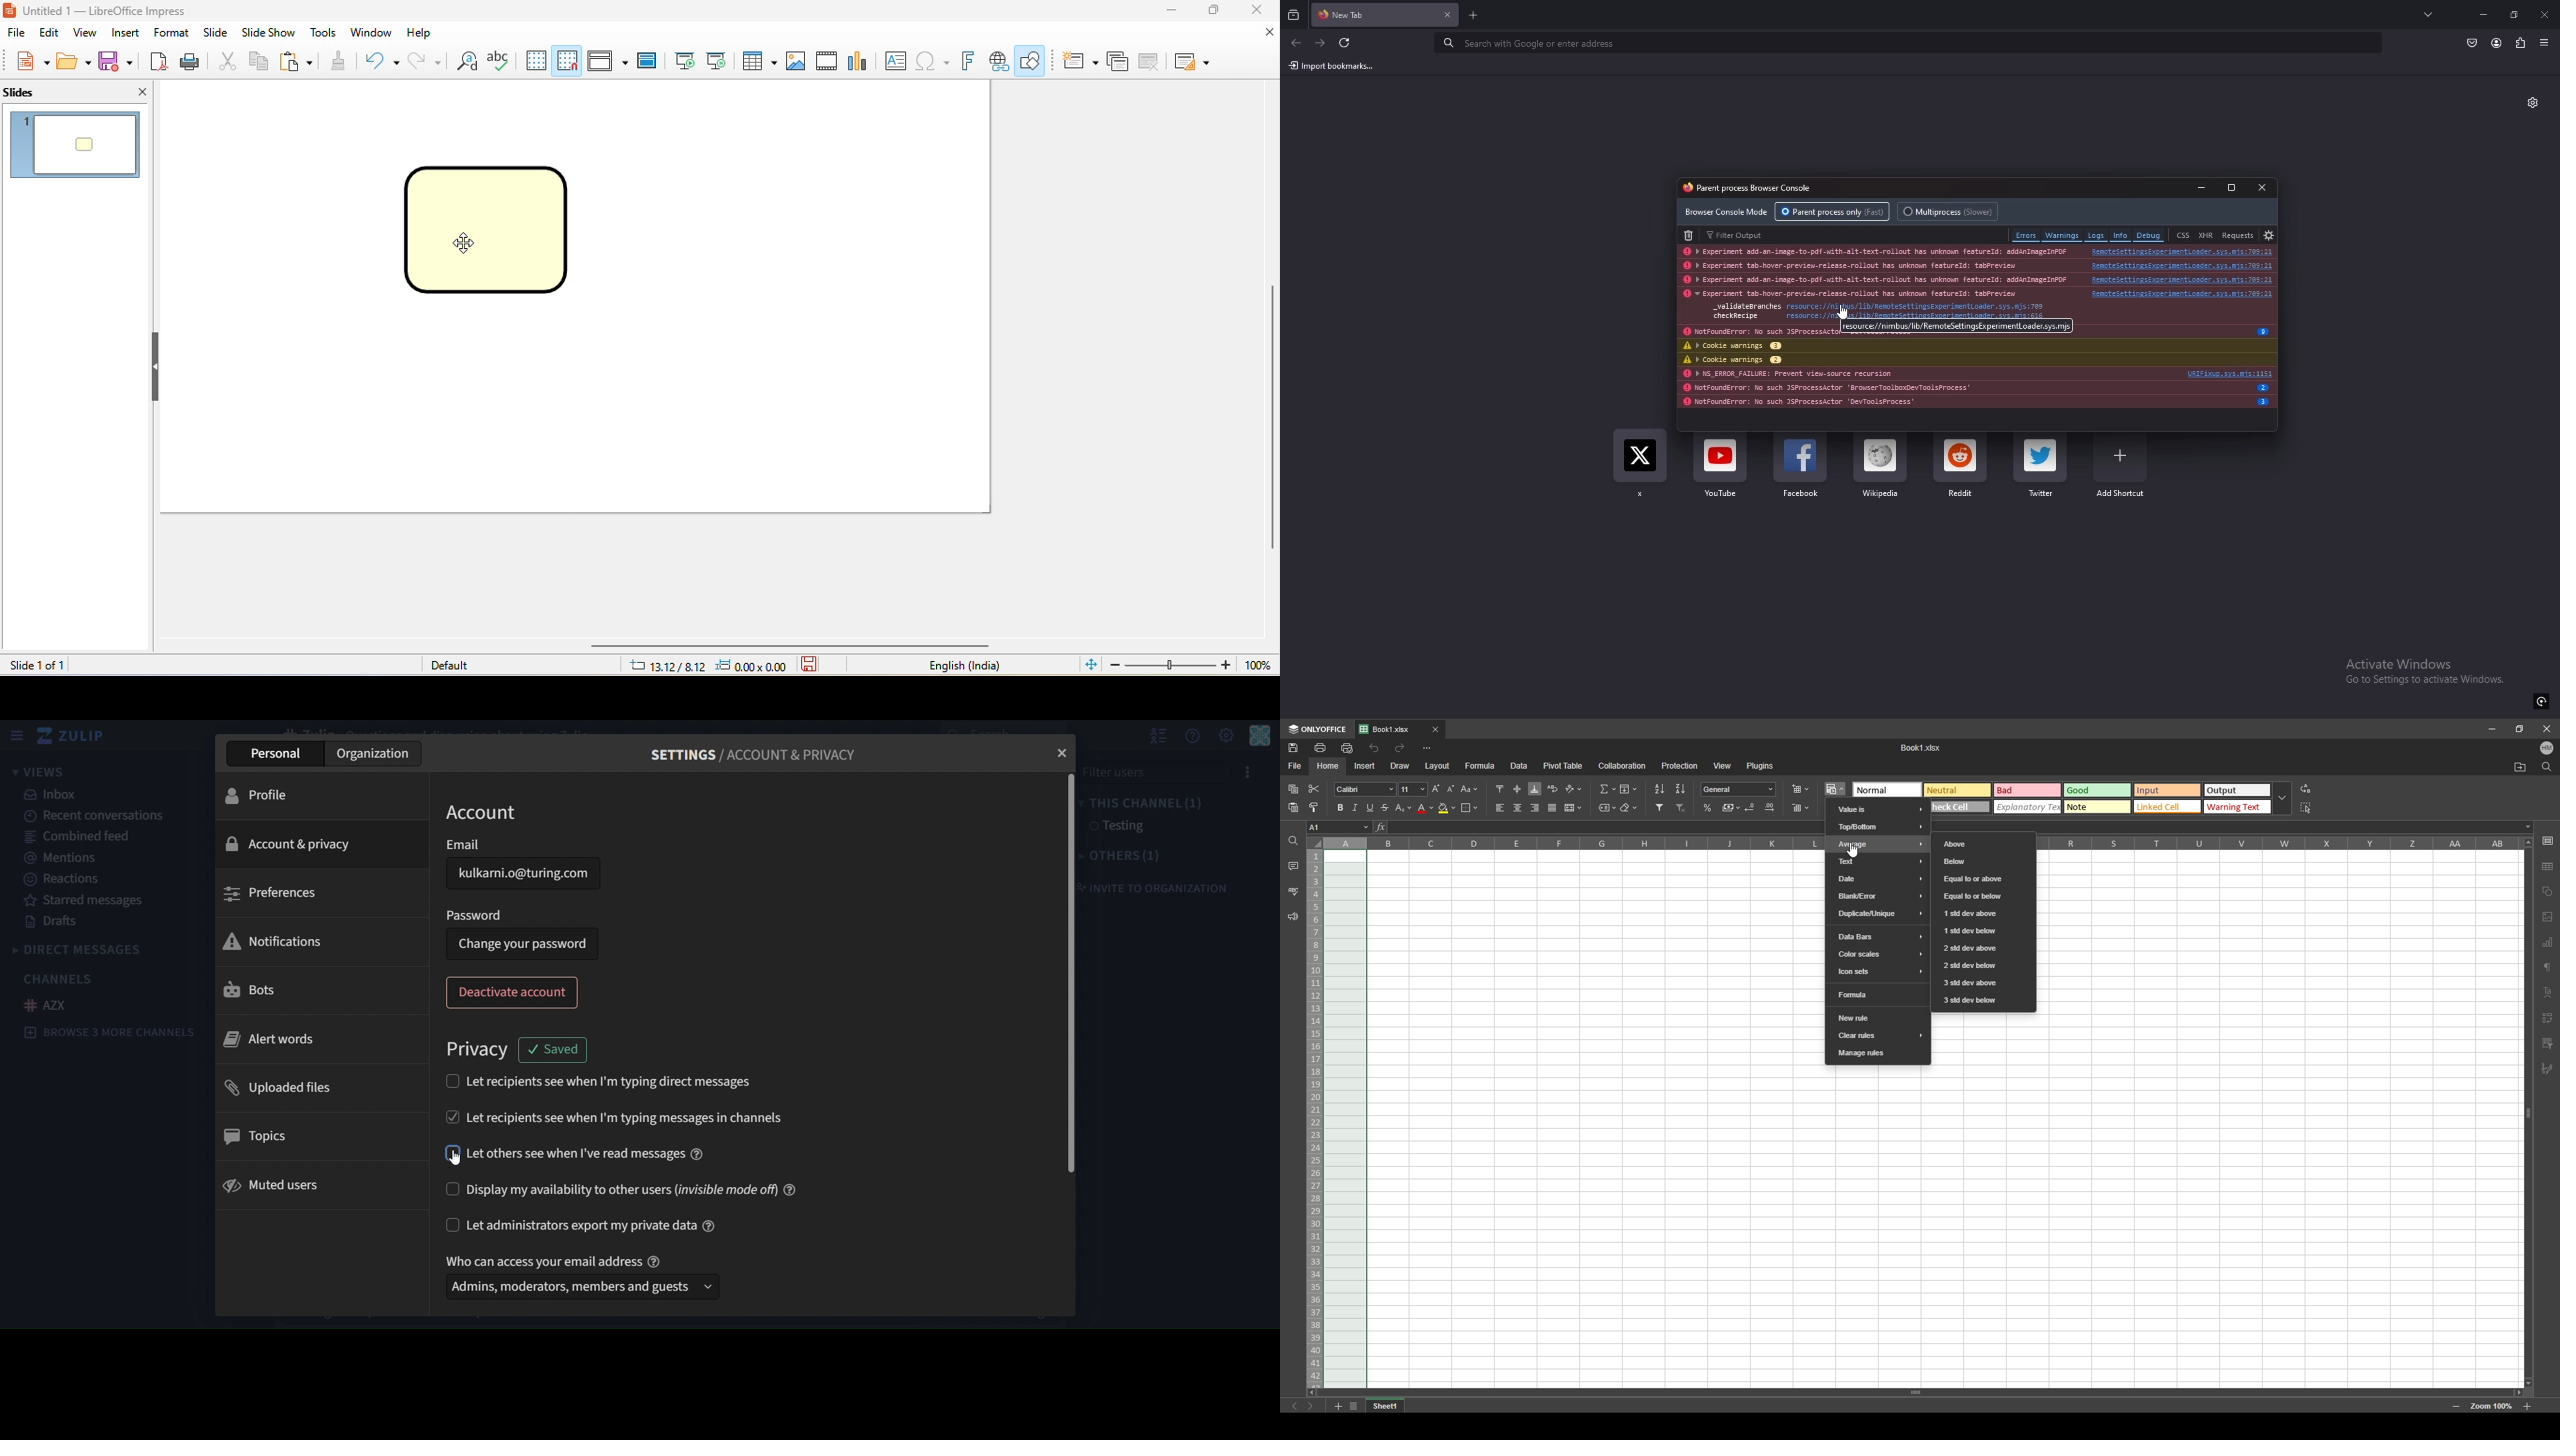 Image resolution: width=2576 pixels, height=1456 pixels. Describe the element at coordinates (1064, 752) in the screenshot. I see `close` at that location.